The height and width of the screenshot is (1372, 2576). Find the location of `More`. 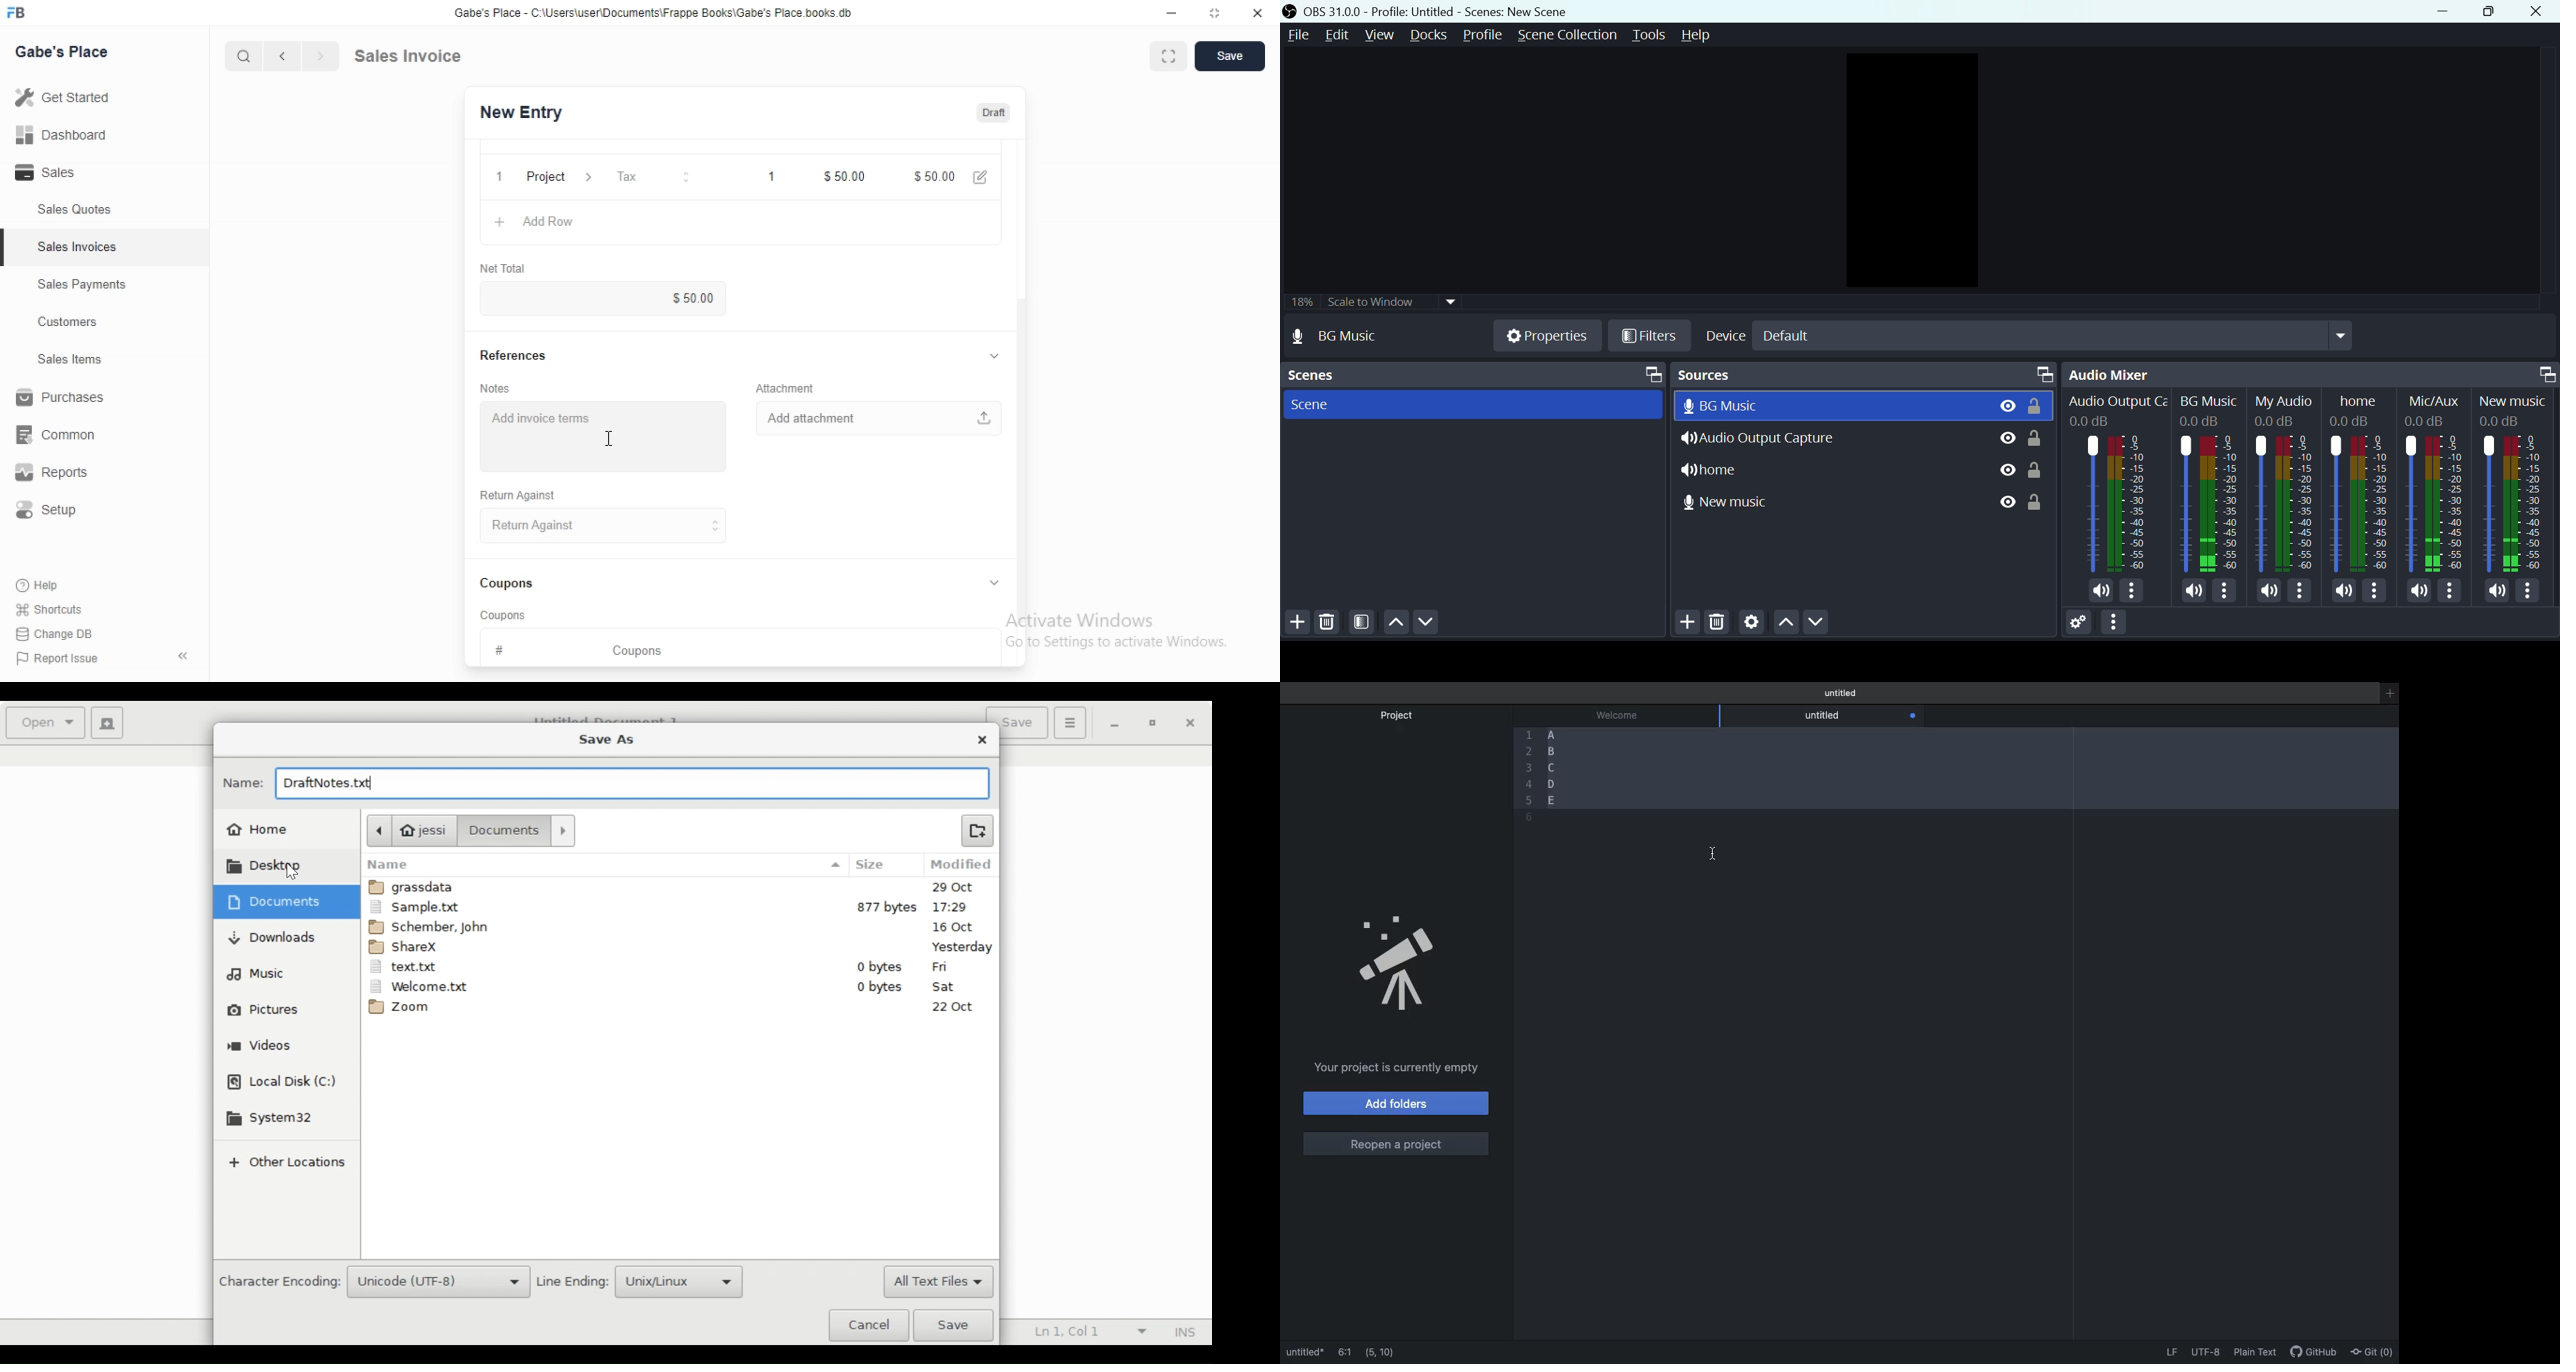

More is located at coordinates (2135, 592).